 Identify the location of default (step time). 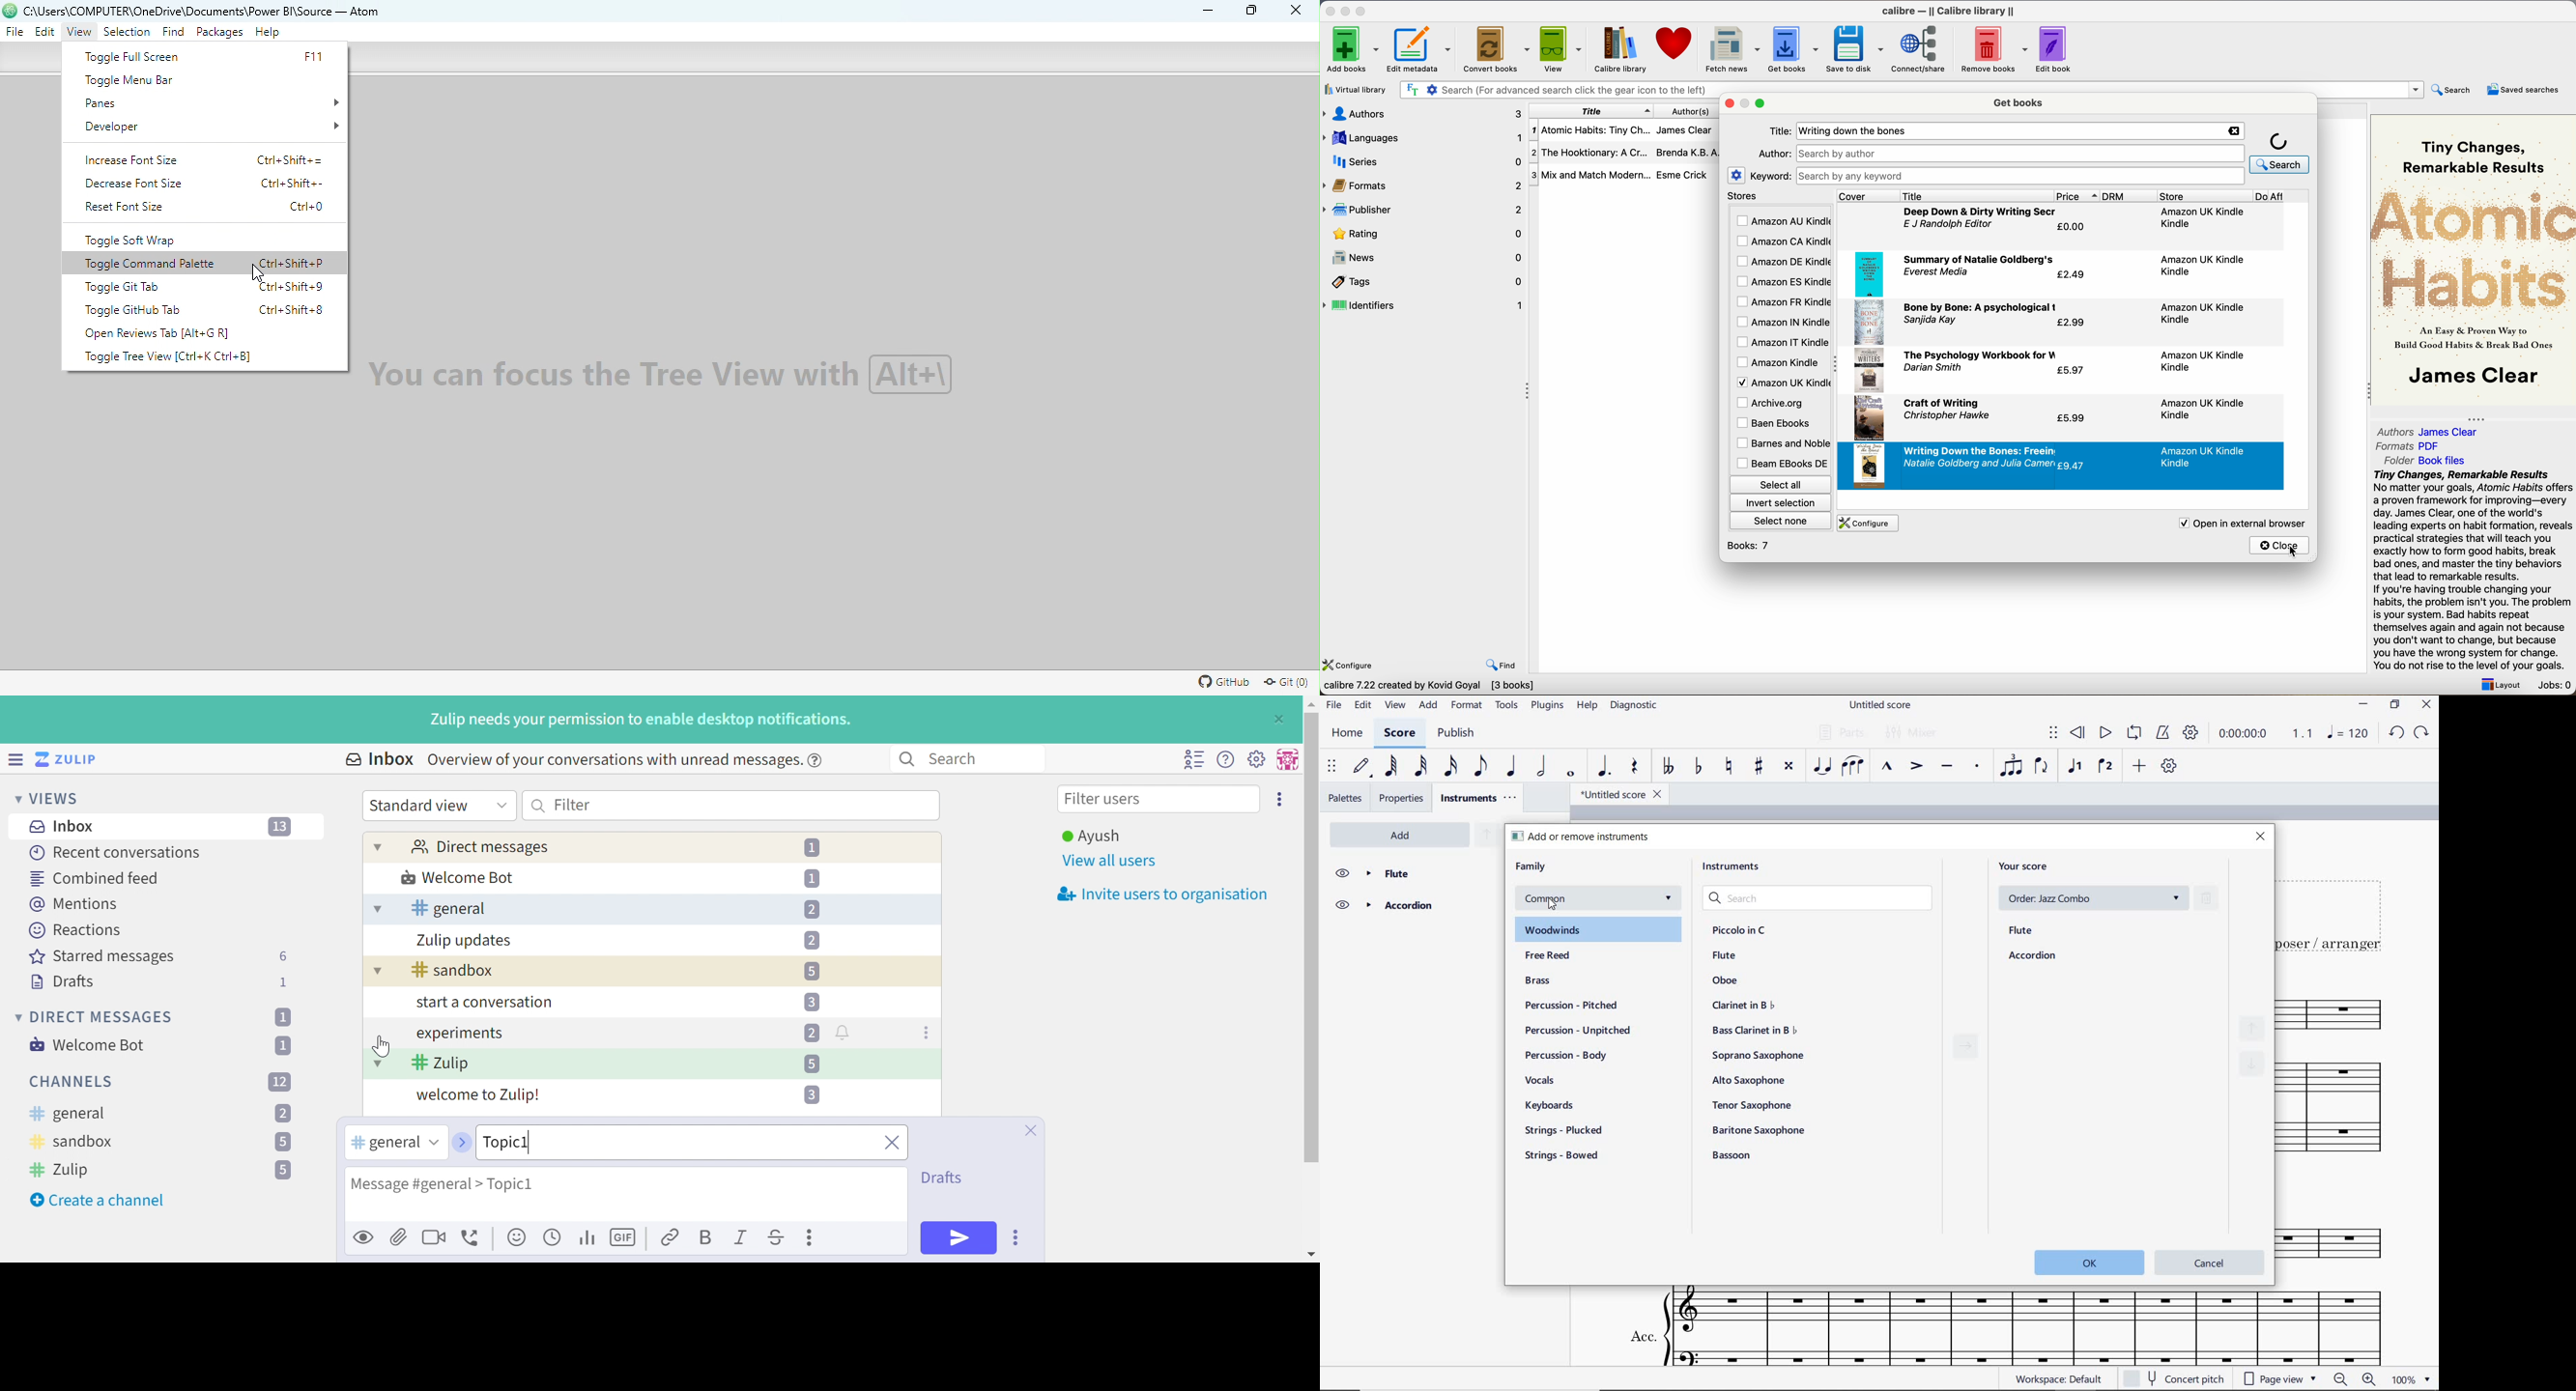
(1361, 767).